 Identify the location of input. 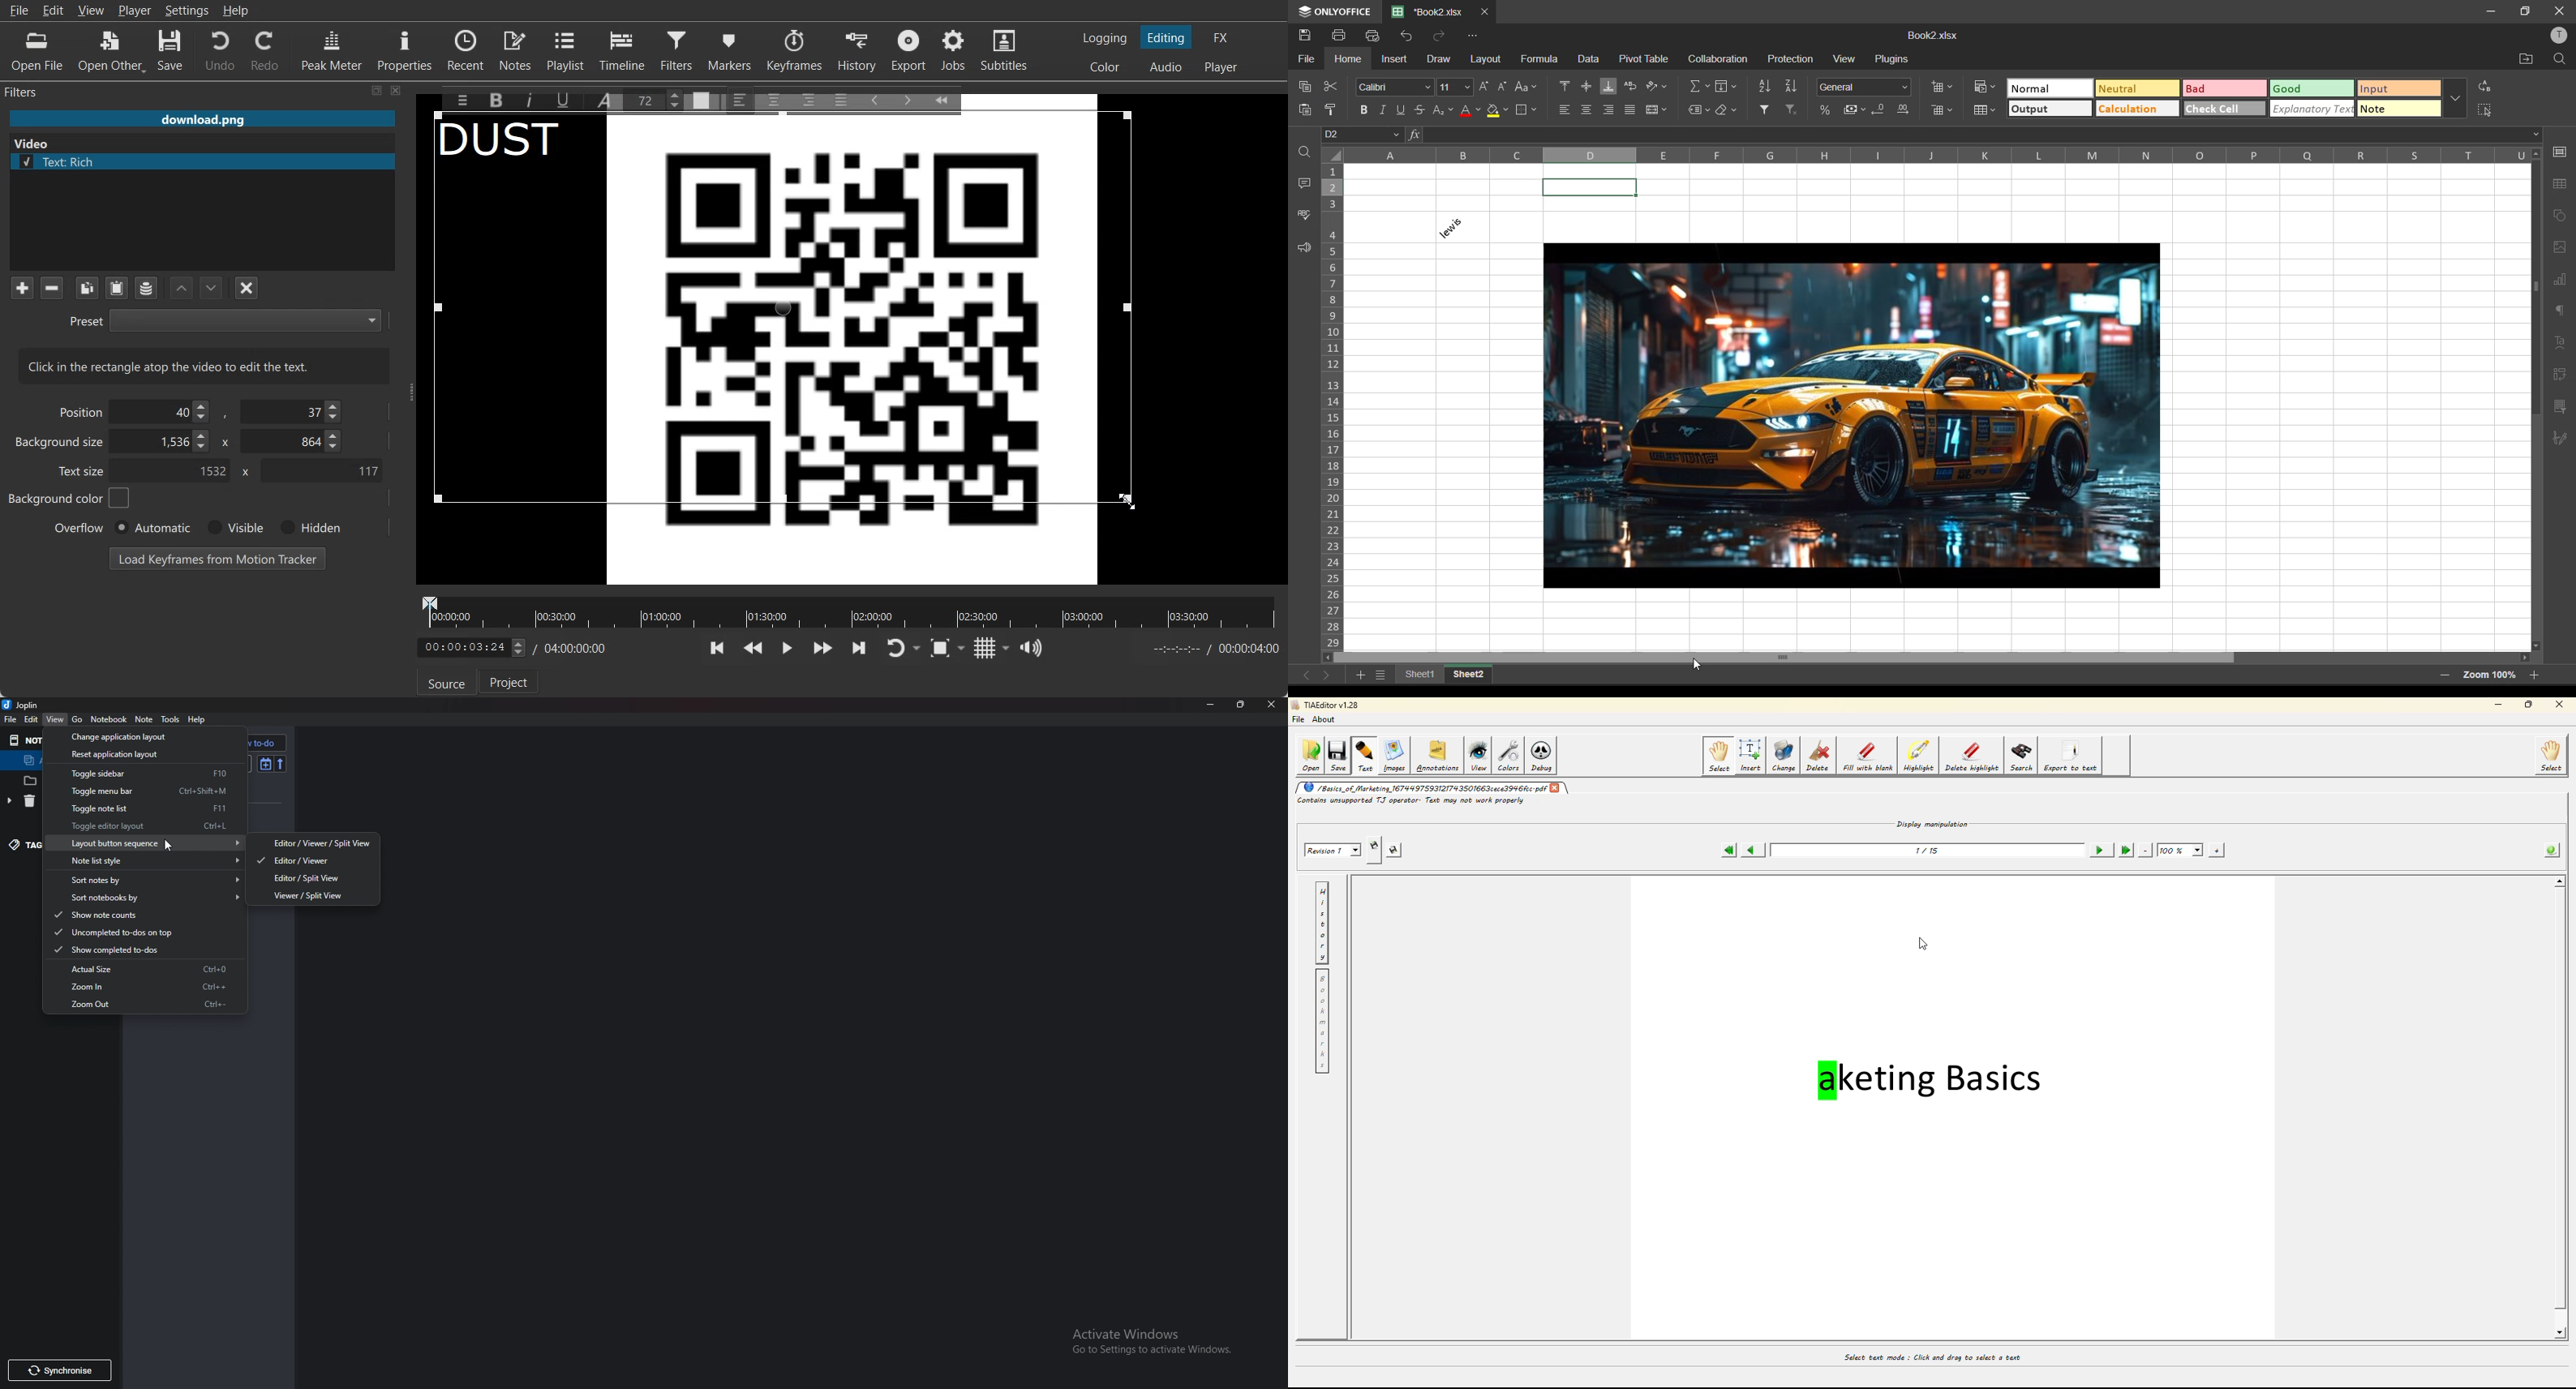
(2398, 91).